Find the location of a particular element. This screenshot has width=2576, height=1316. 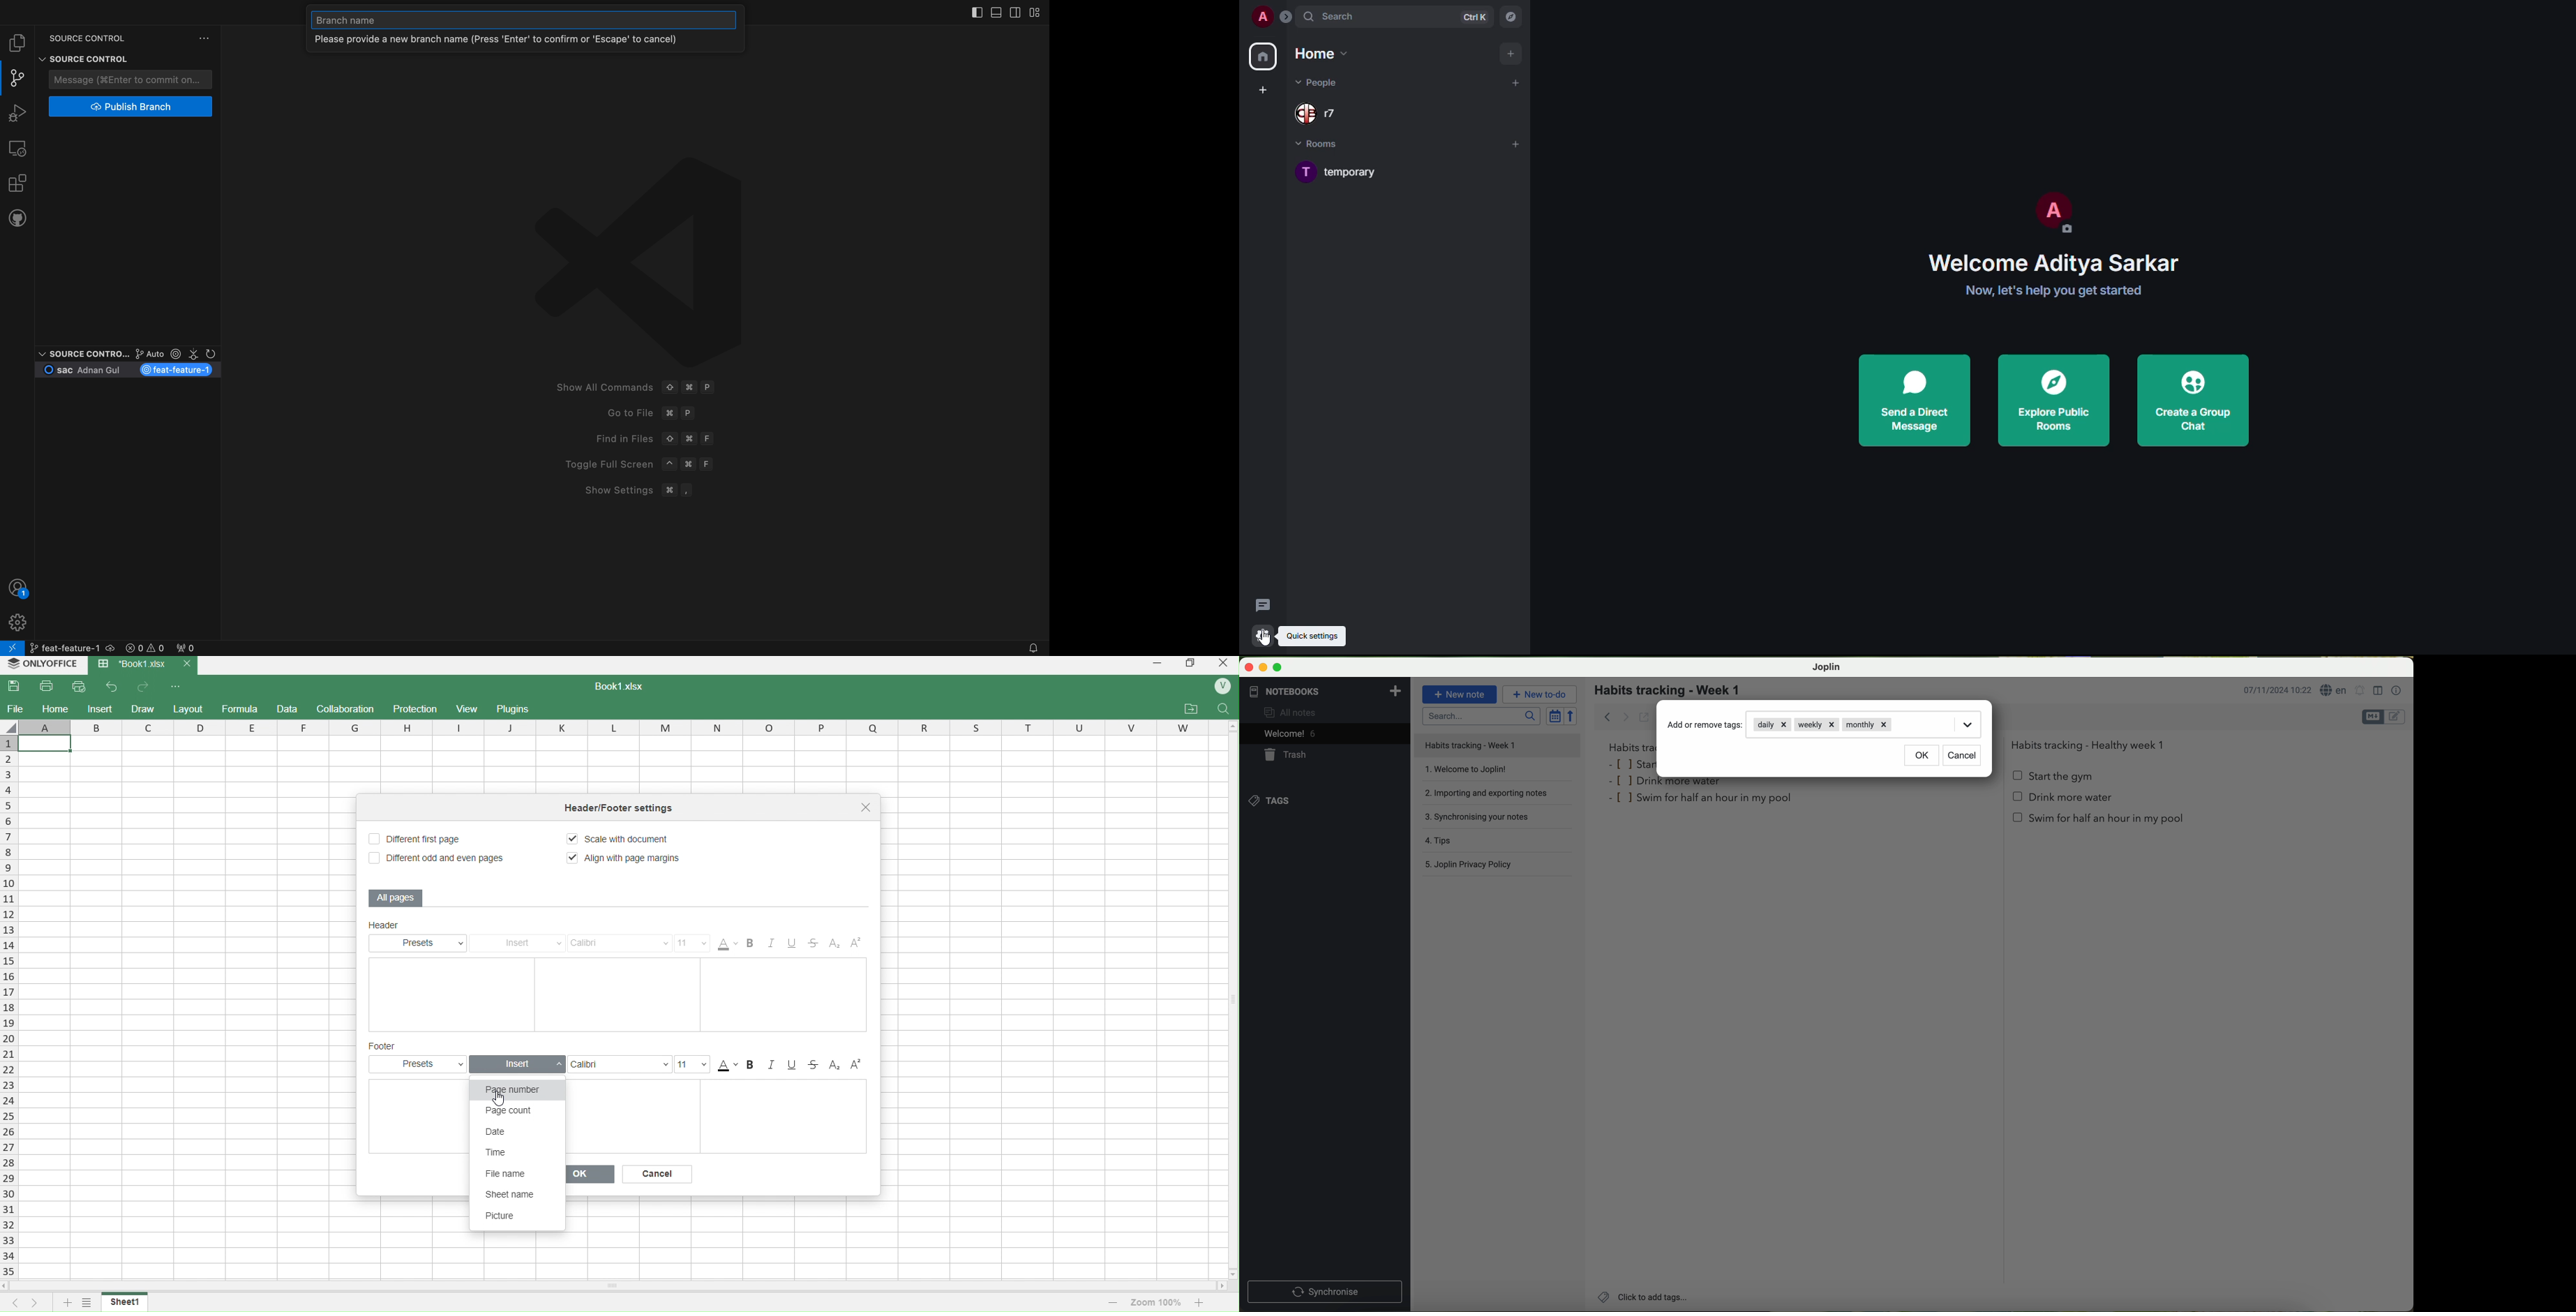

synchronising your notes is located at coordinates (1501, 820).